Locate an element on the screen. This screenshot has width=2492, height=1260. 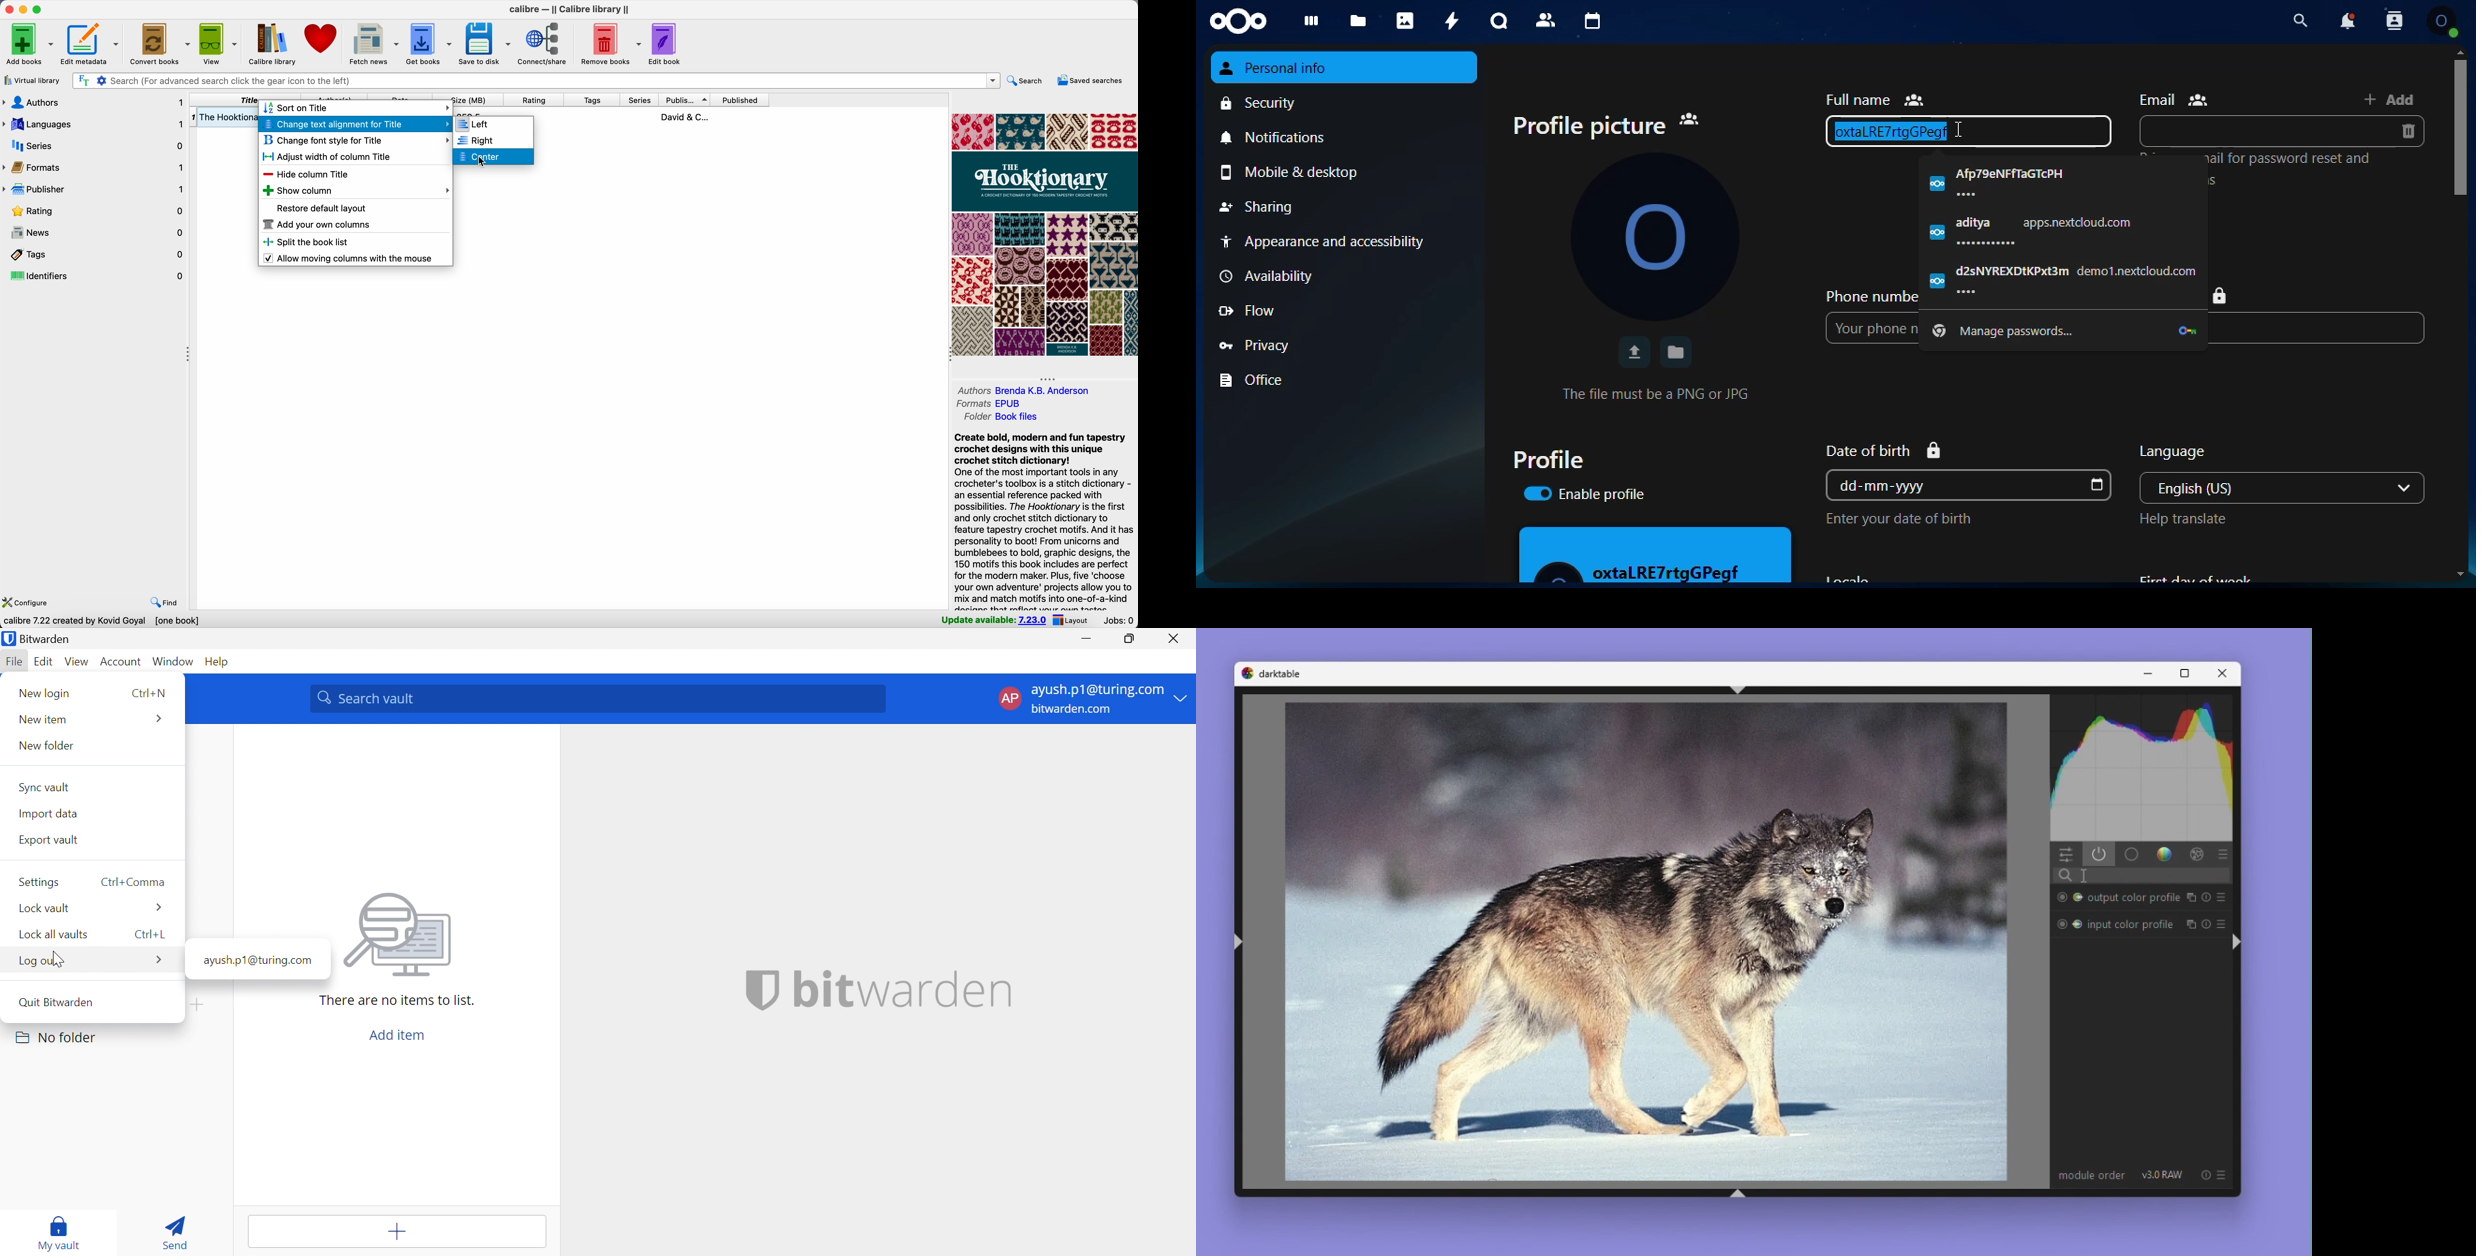
Reset is located at coordinates (2204, 1175).